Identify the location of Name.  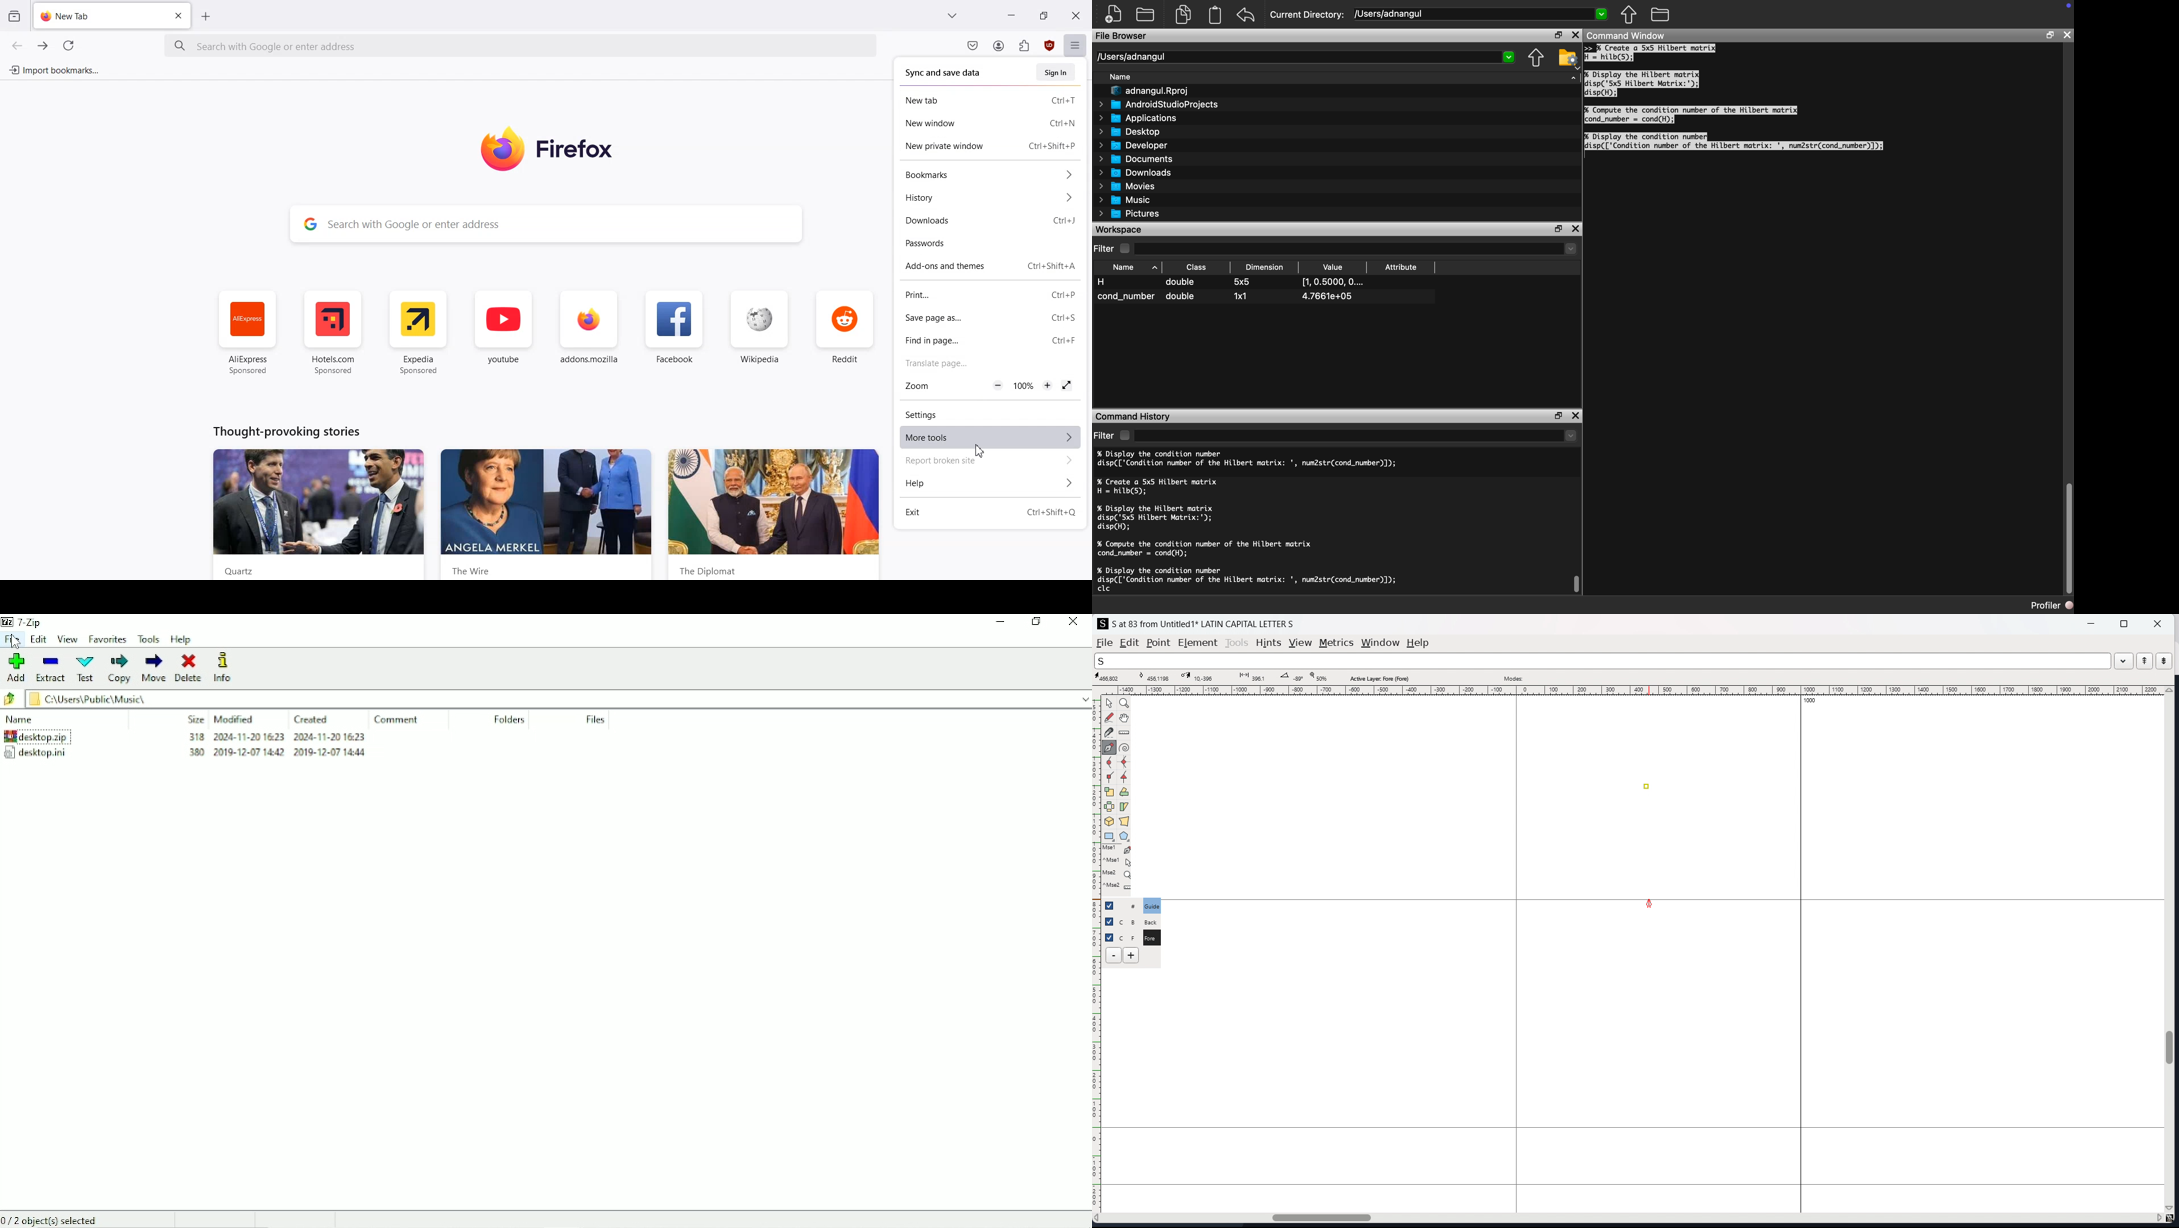
(22, 719).